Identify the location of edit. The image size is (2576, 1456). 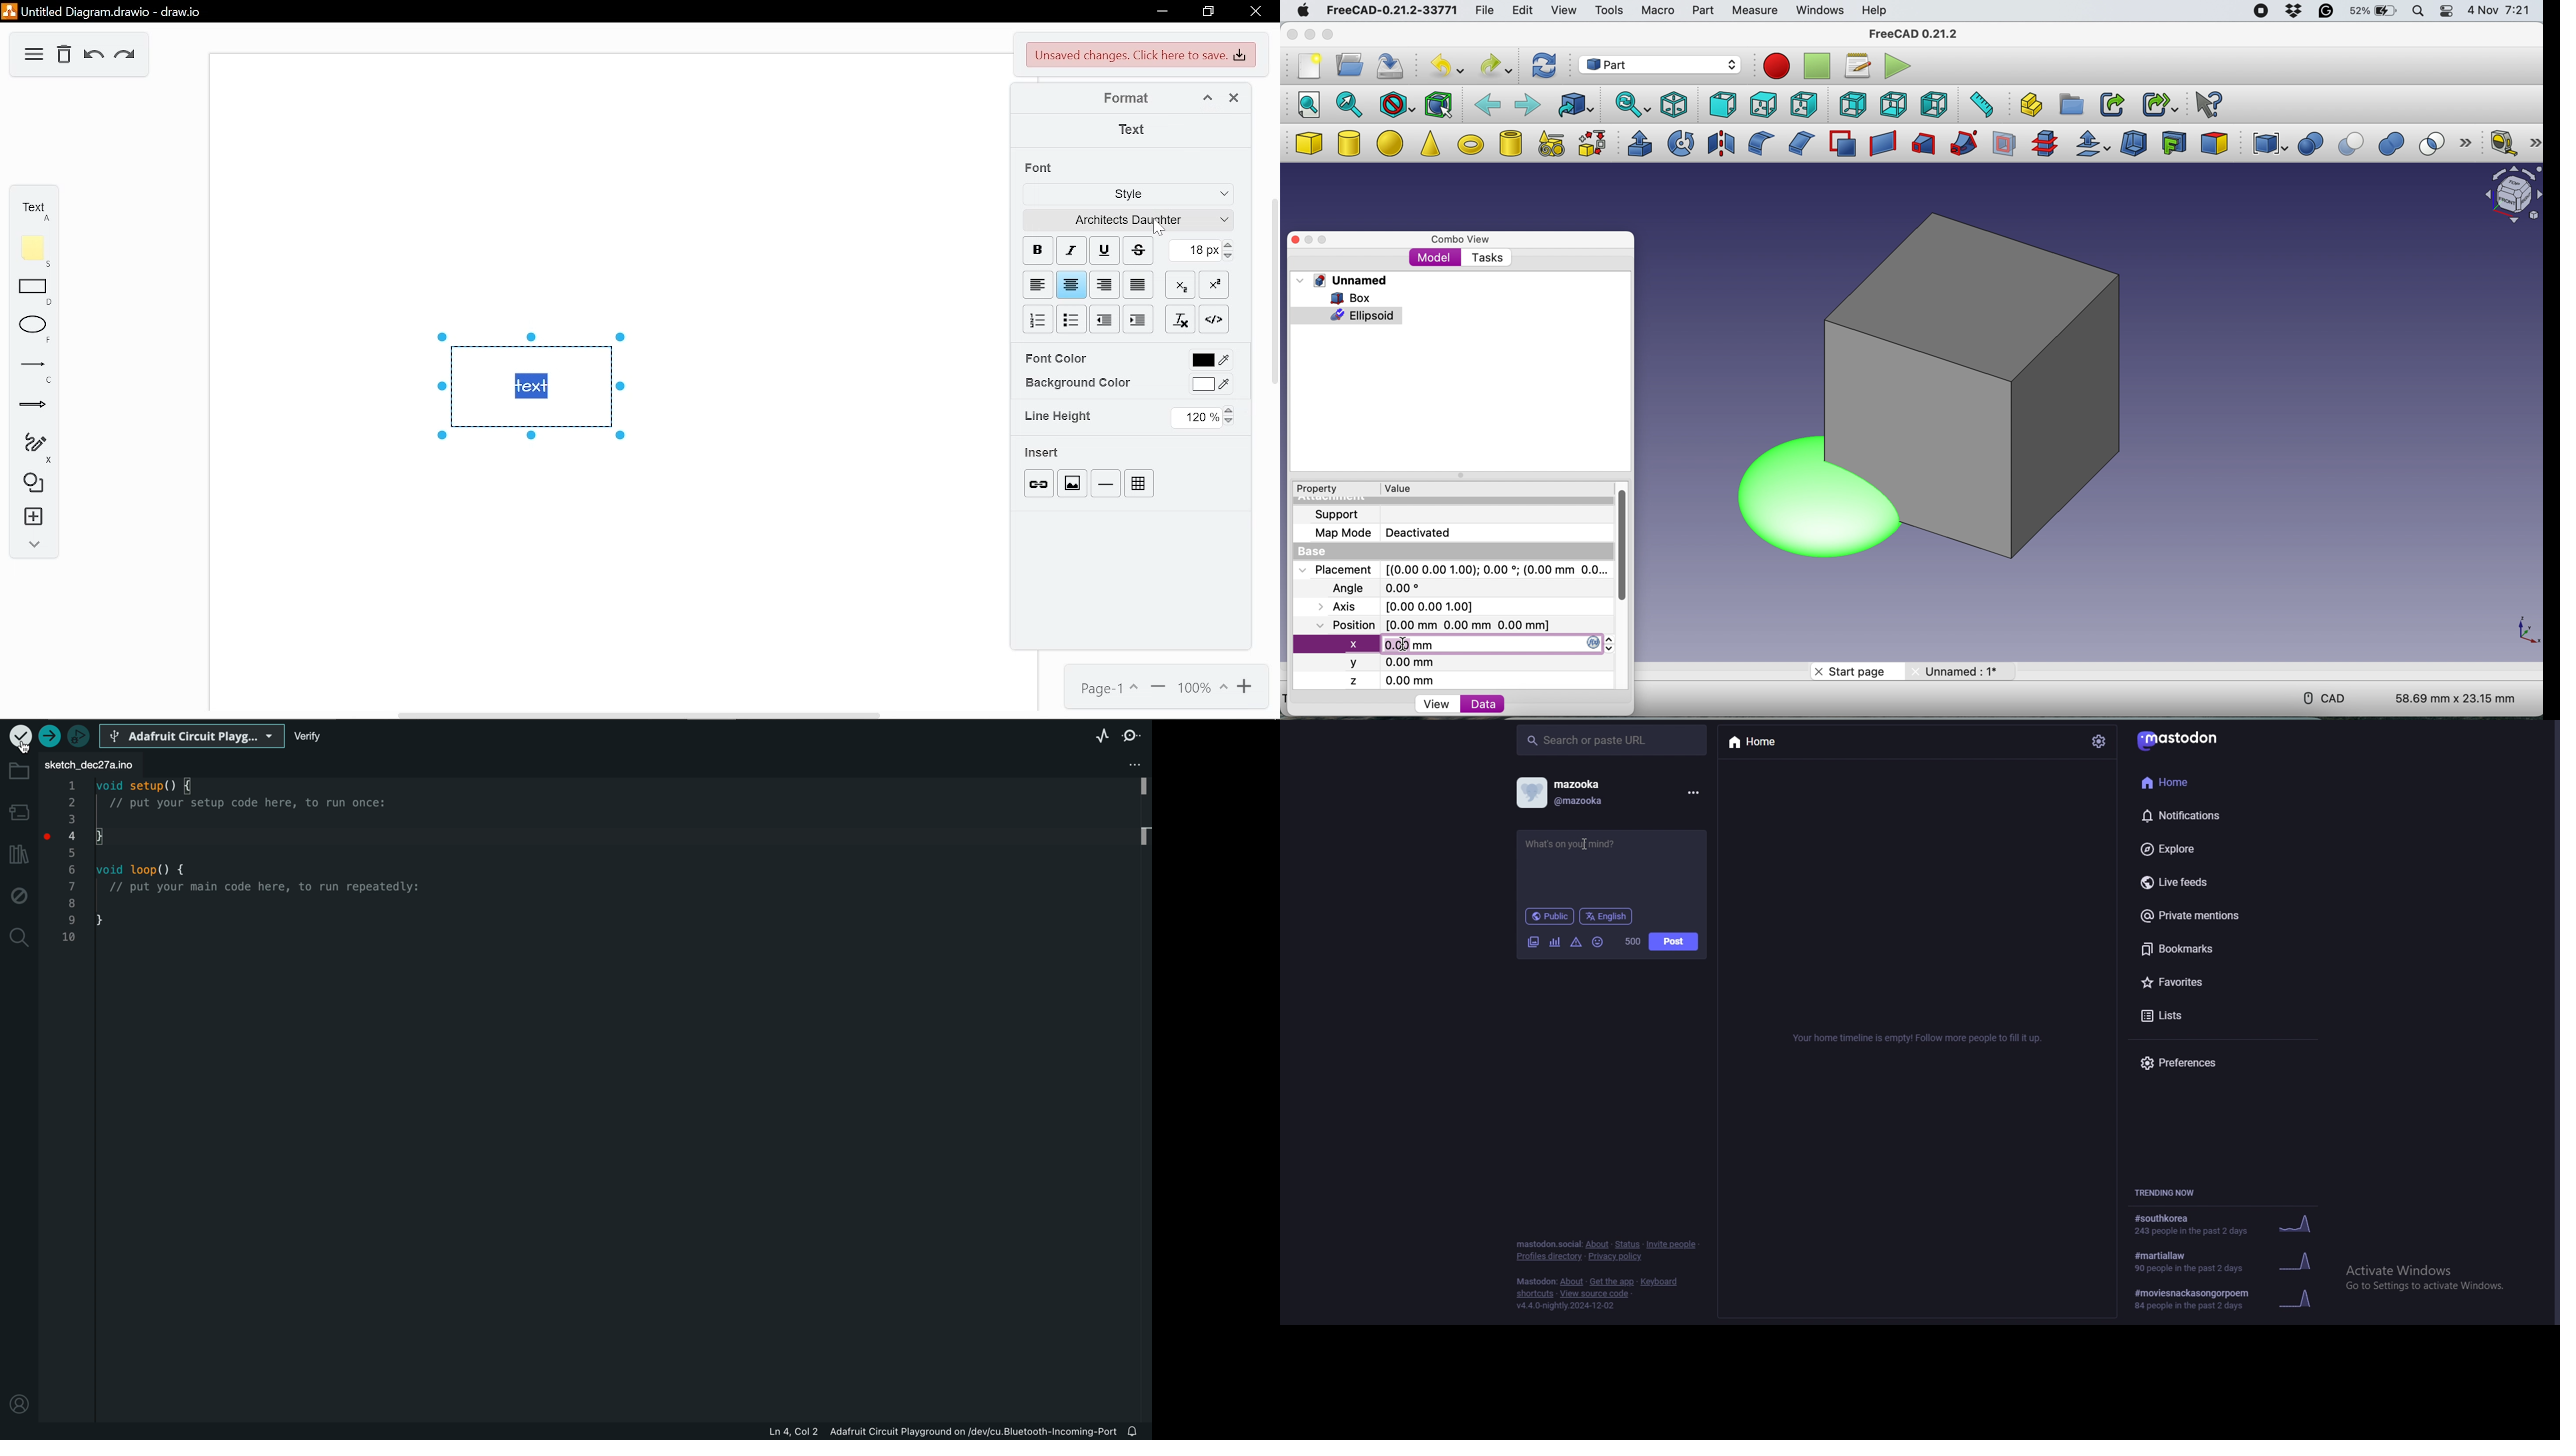
(1520, 11).